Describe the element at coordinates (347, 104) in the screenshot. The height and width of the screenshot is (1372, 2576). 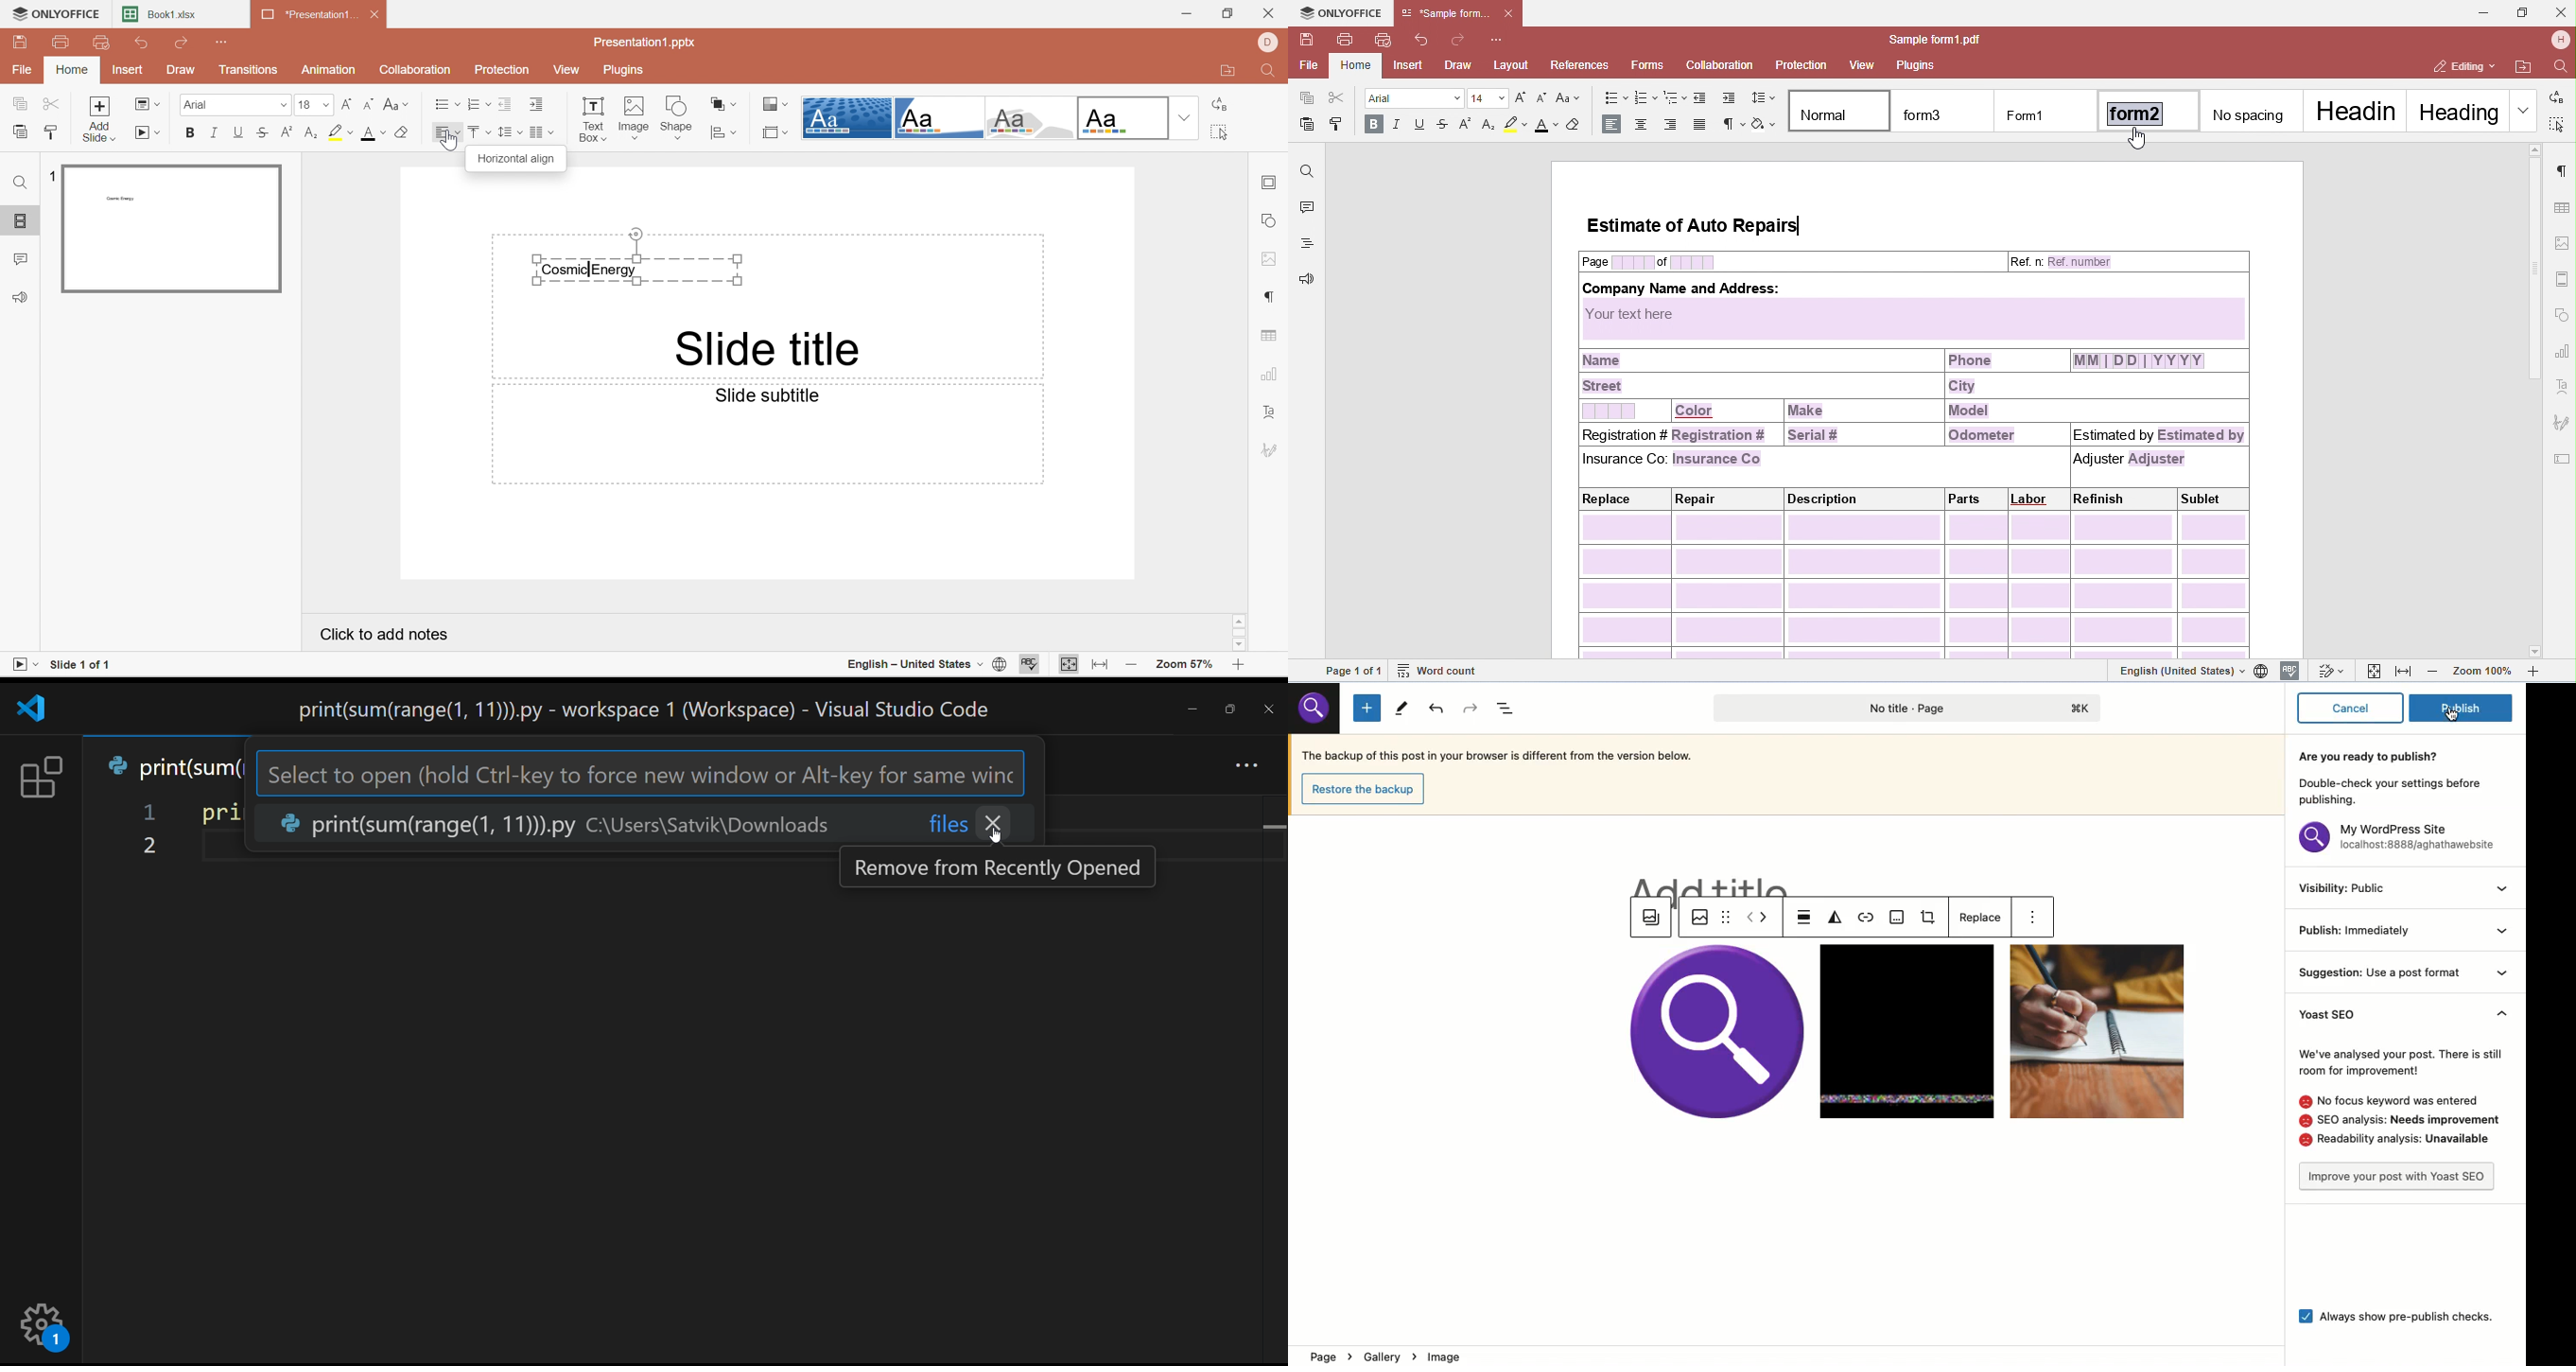
I see `Increment font size` at that location.